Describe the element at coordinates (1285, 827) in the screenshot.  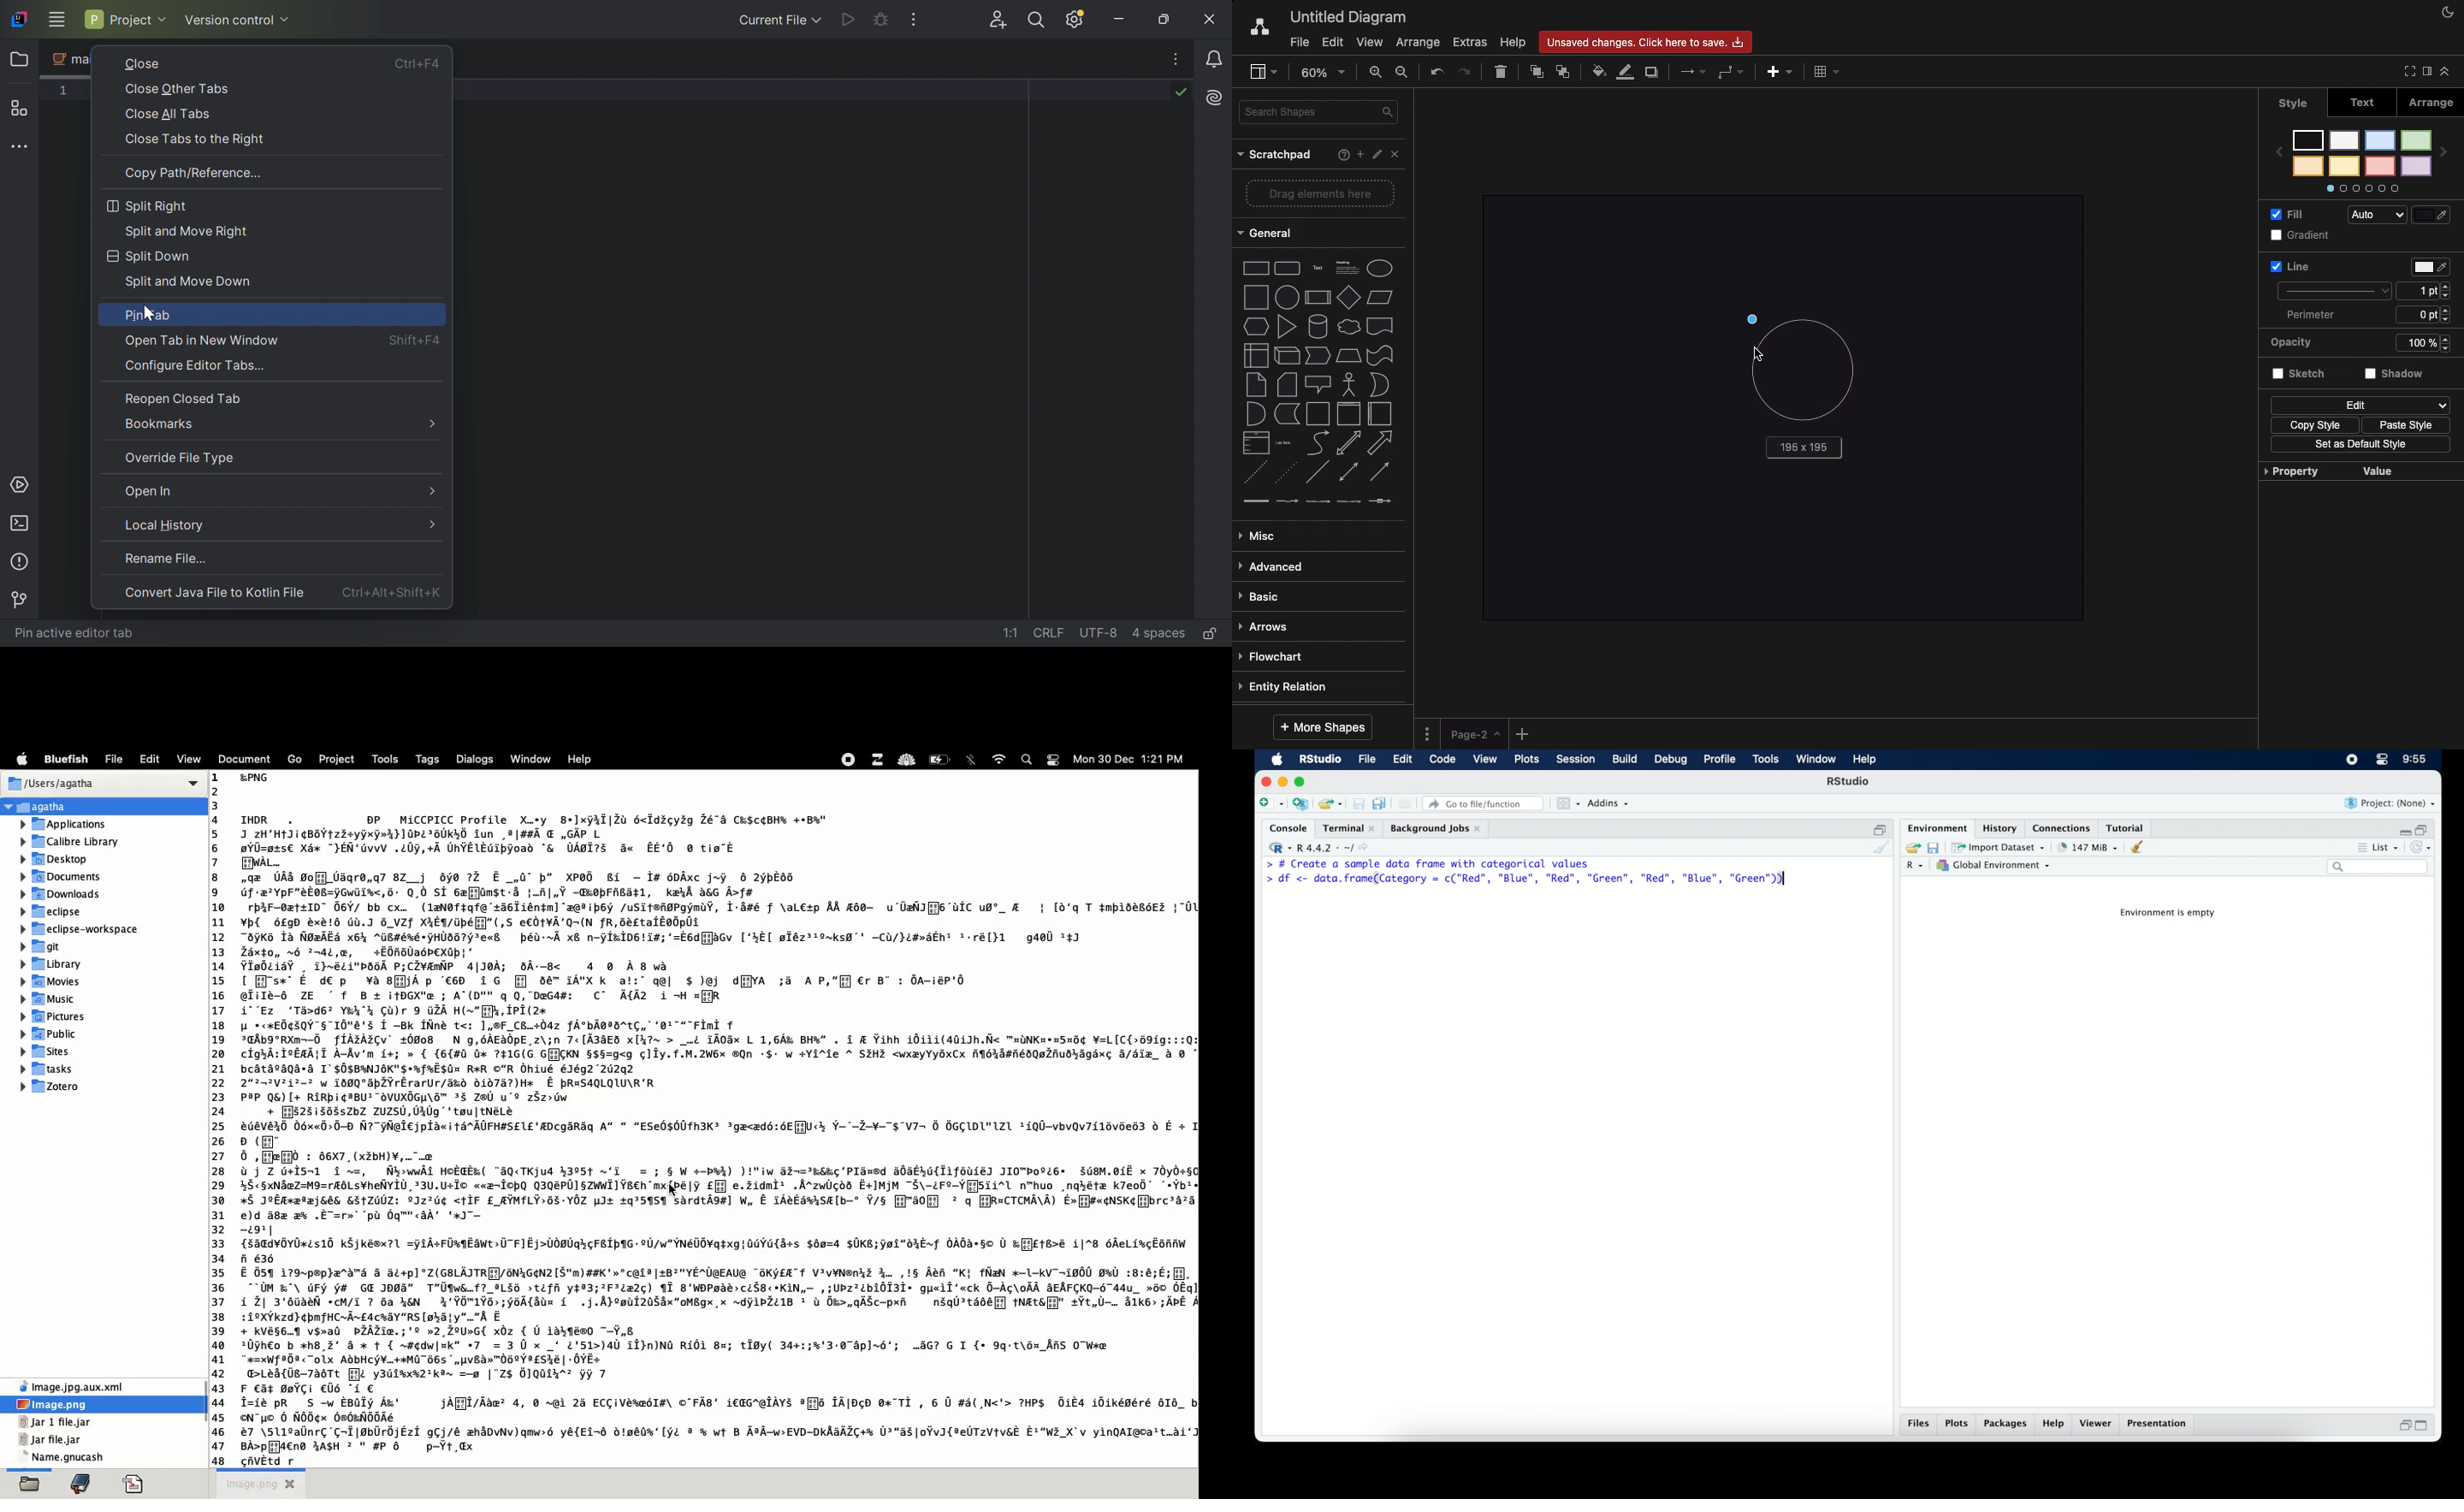
I see `console` at that location.